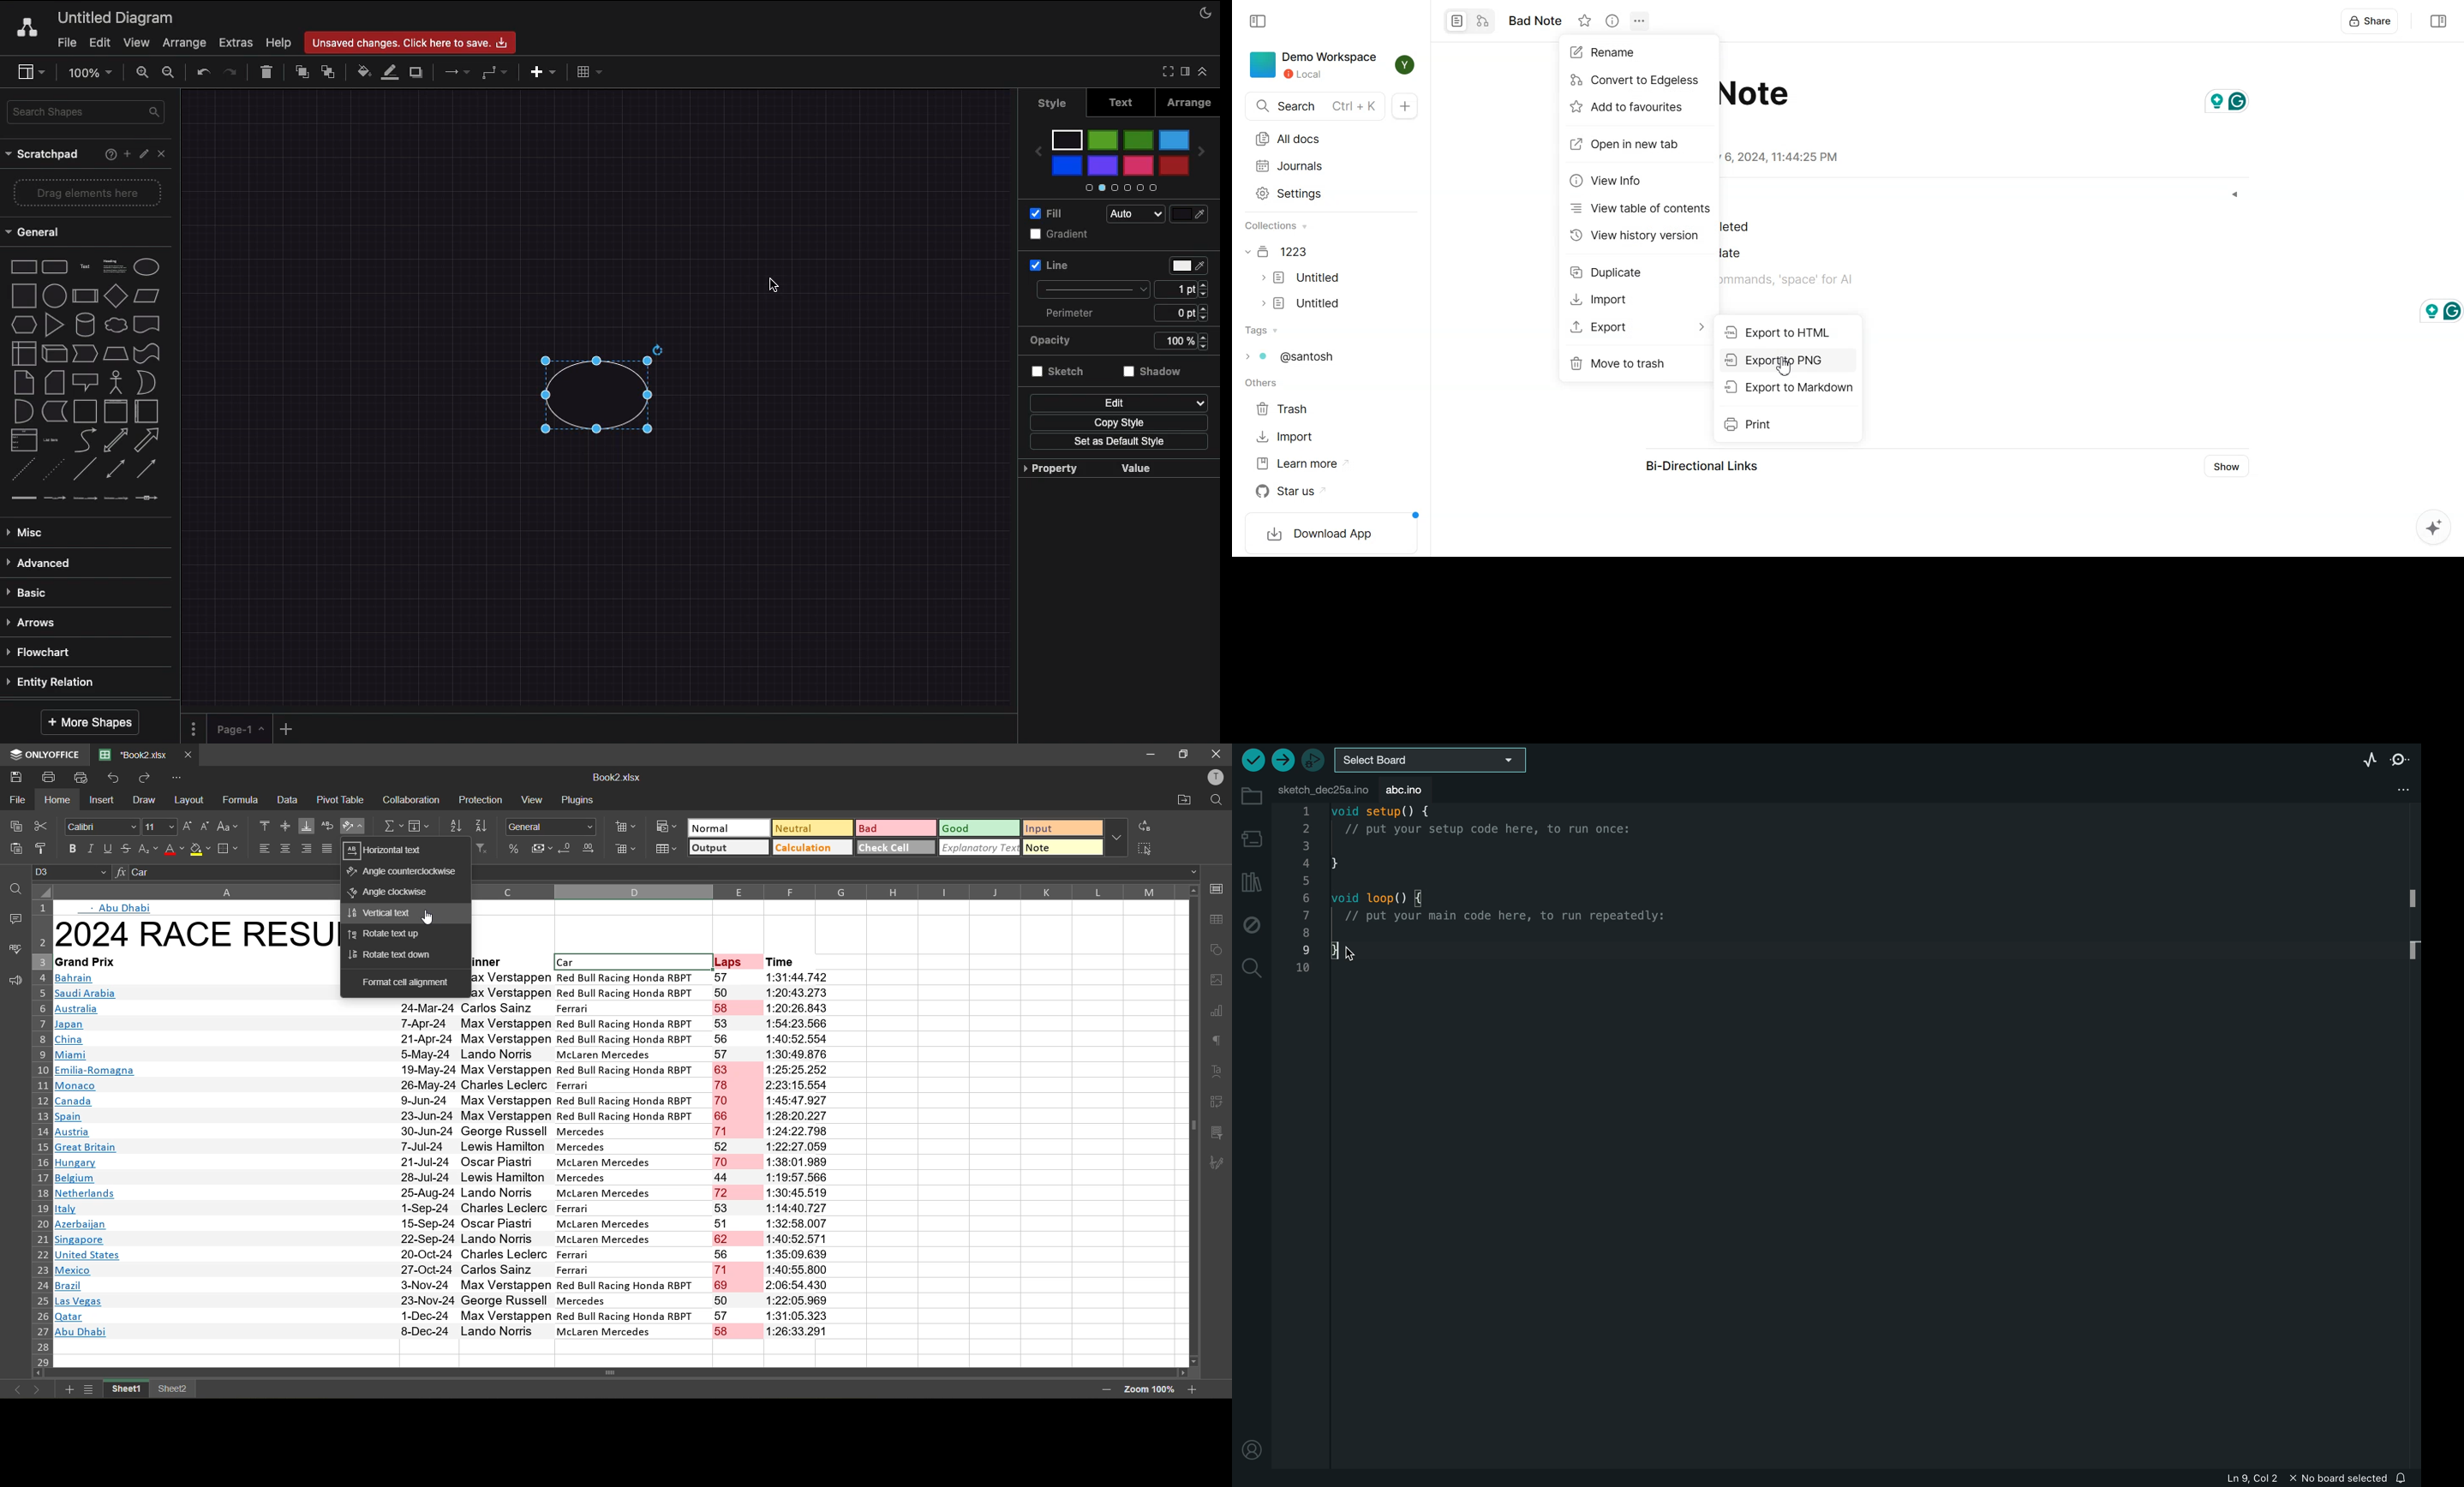 The height and width of the screenshot is (1512, 2464). Describe the element at coordinates (1123, 402) in the screenshot. I see `Edit` at that location.